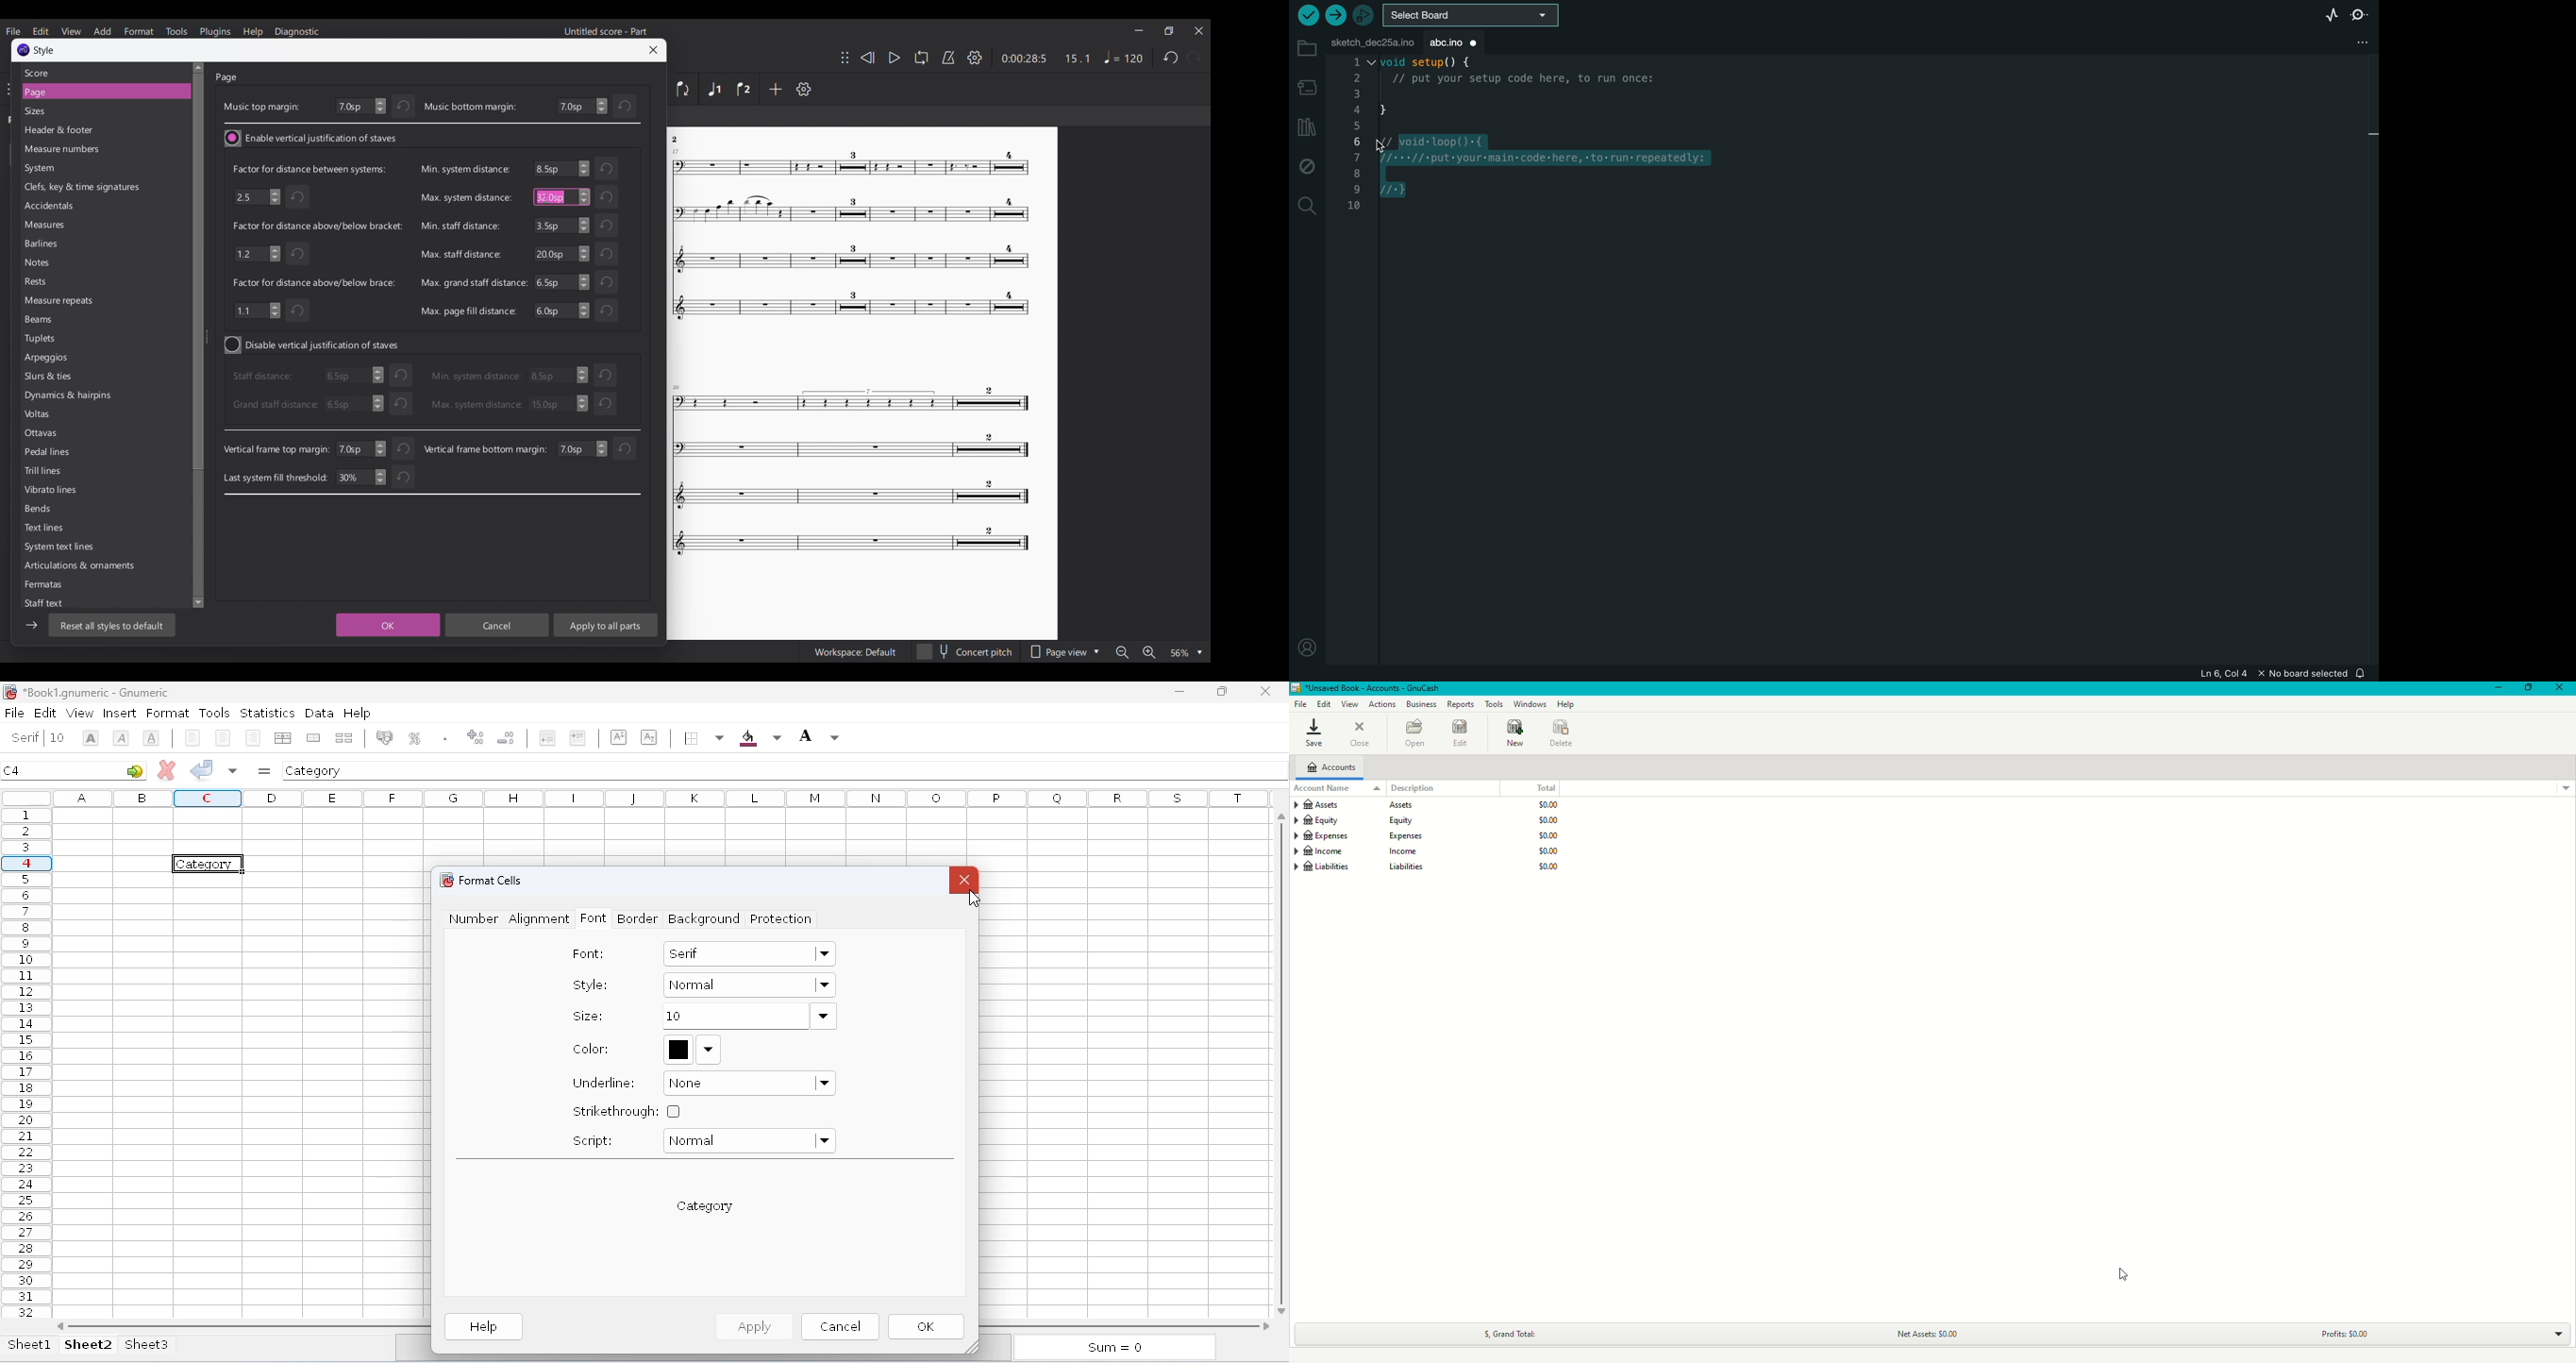 The image size is (2576, 1372). Describe the element at coordinates (582, 106) in the screenshot. I see `Bottom margin settings` at that location.